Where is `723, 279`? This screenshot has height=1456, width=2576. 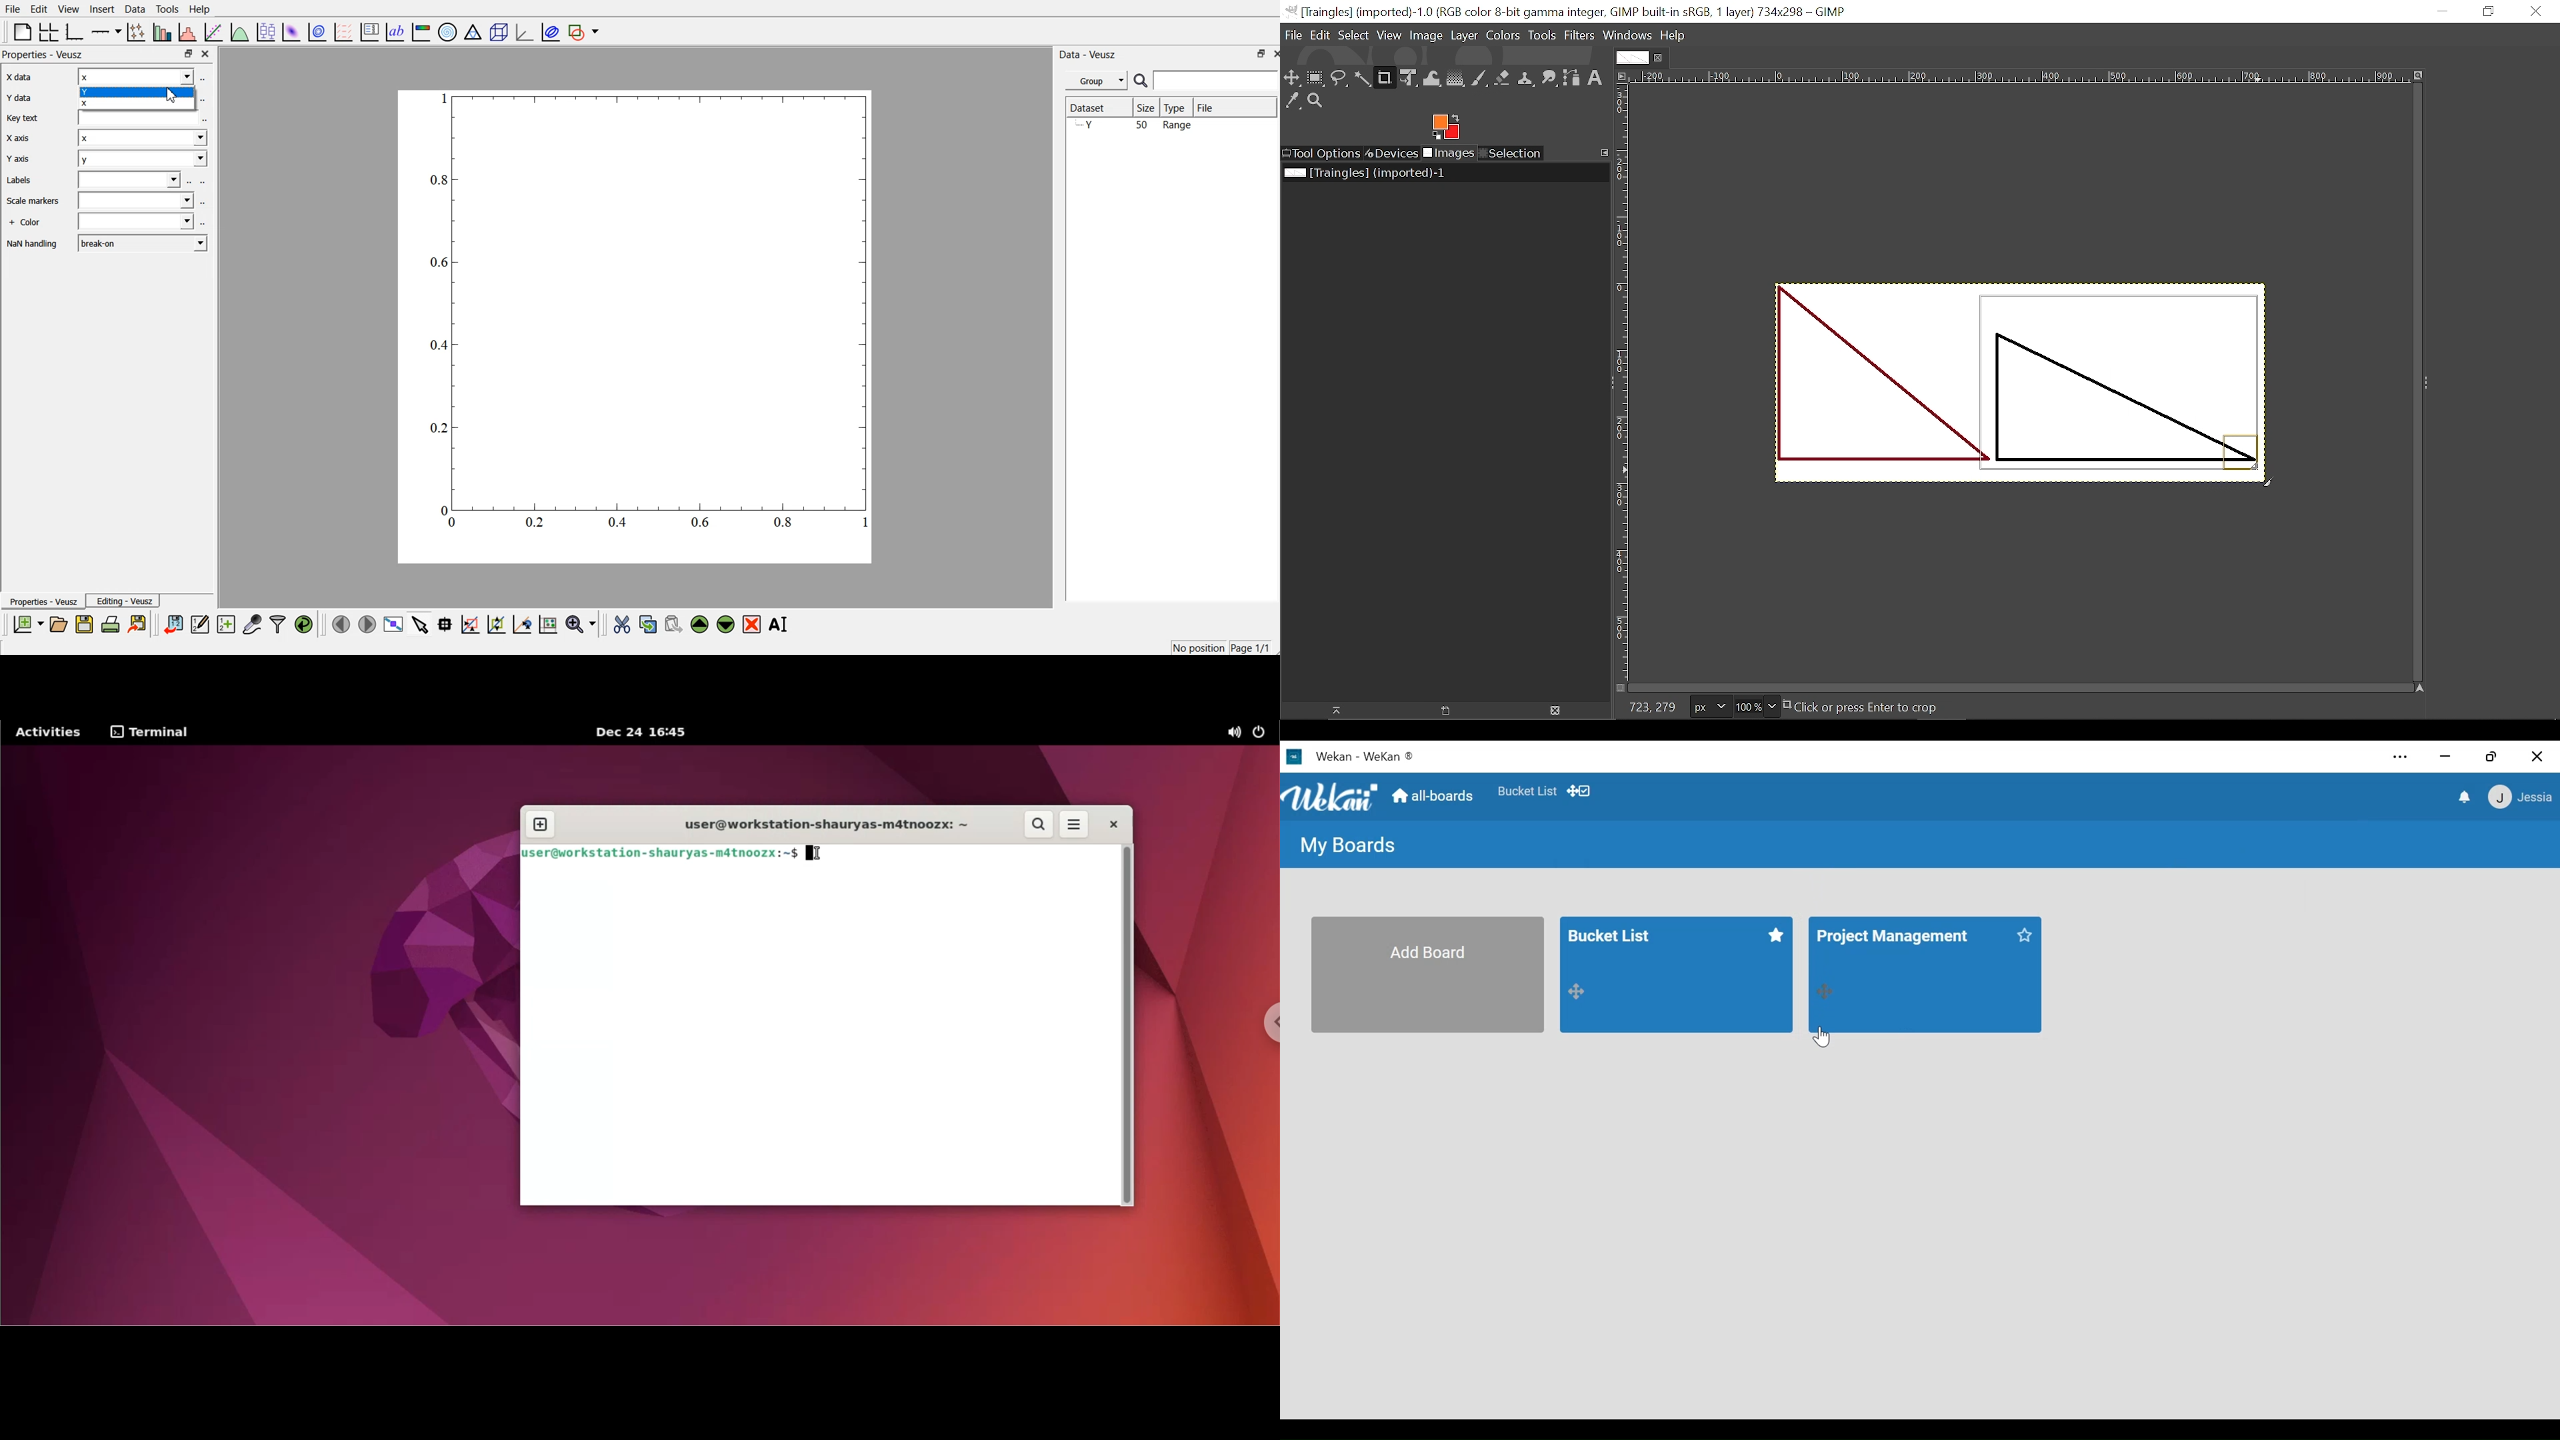
723, 279 is located at coordinates (1650, 709).